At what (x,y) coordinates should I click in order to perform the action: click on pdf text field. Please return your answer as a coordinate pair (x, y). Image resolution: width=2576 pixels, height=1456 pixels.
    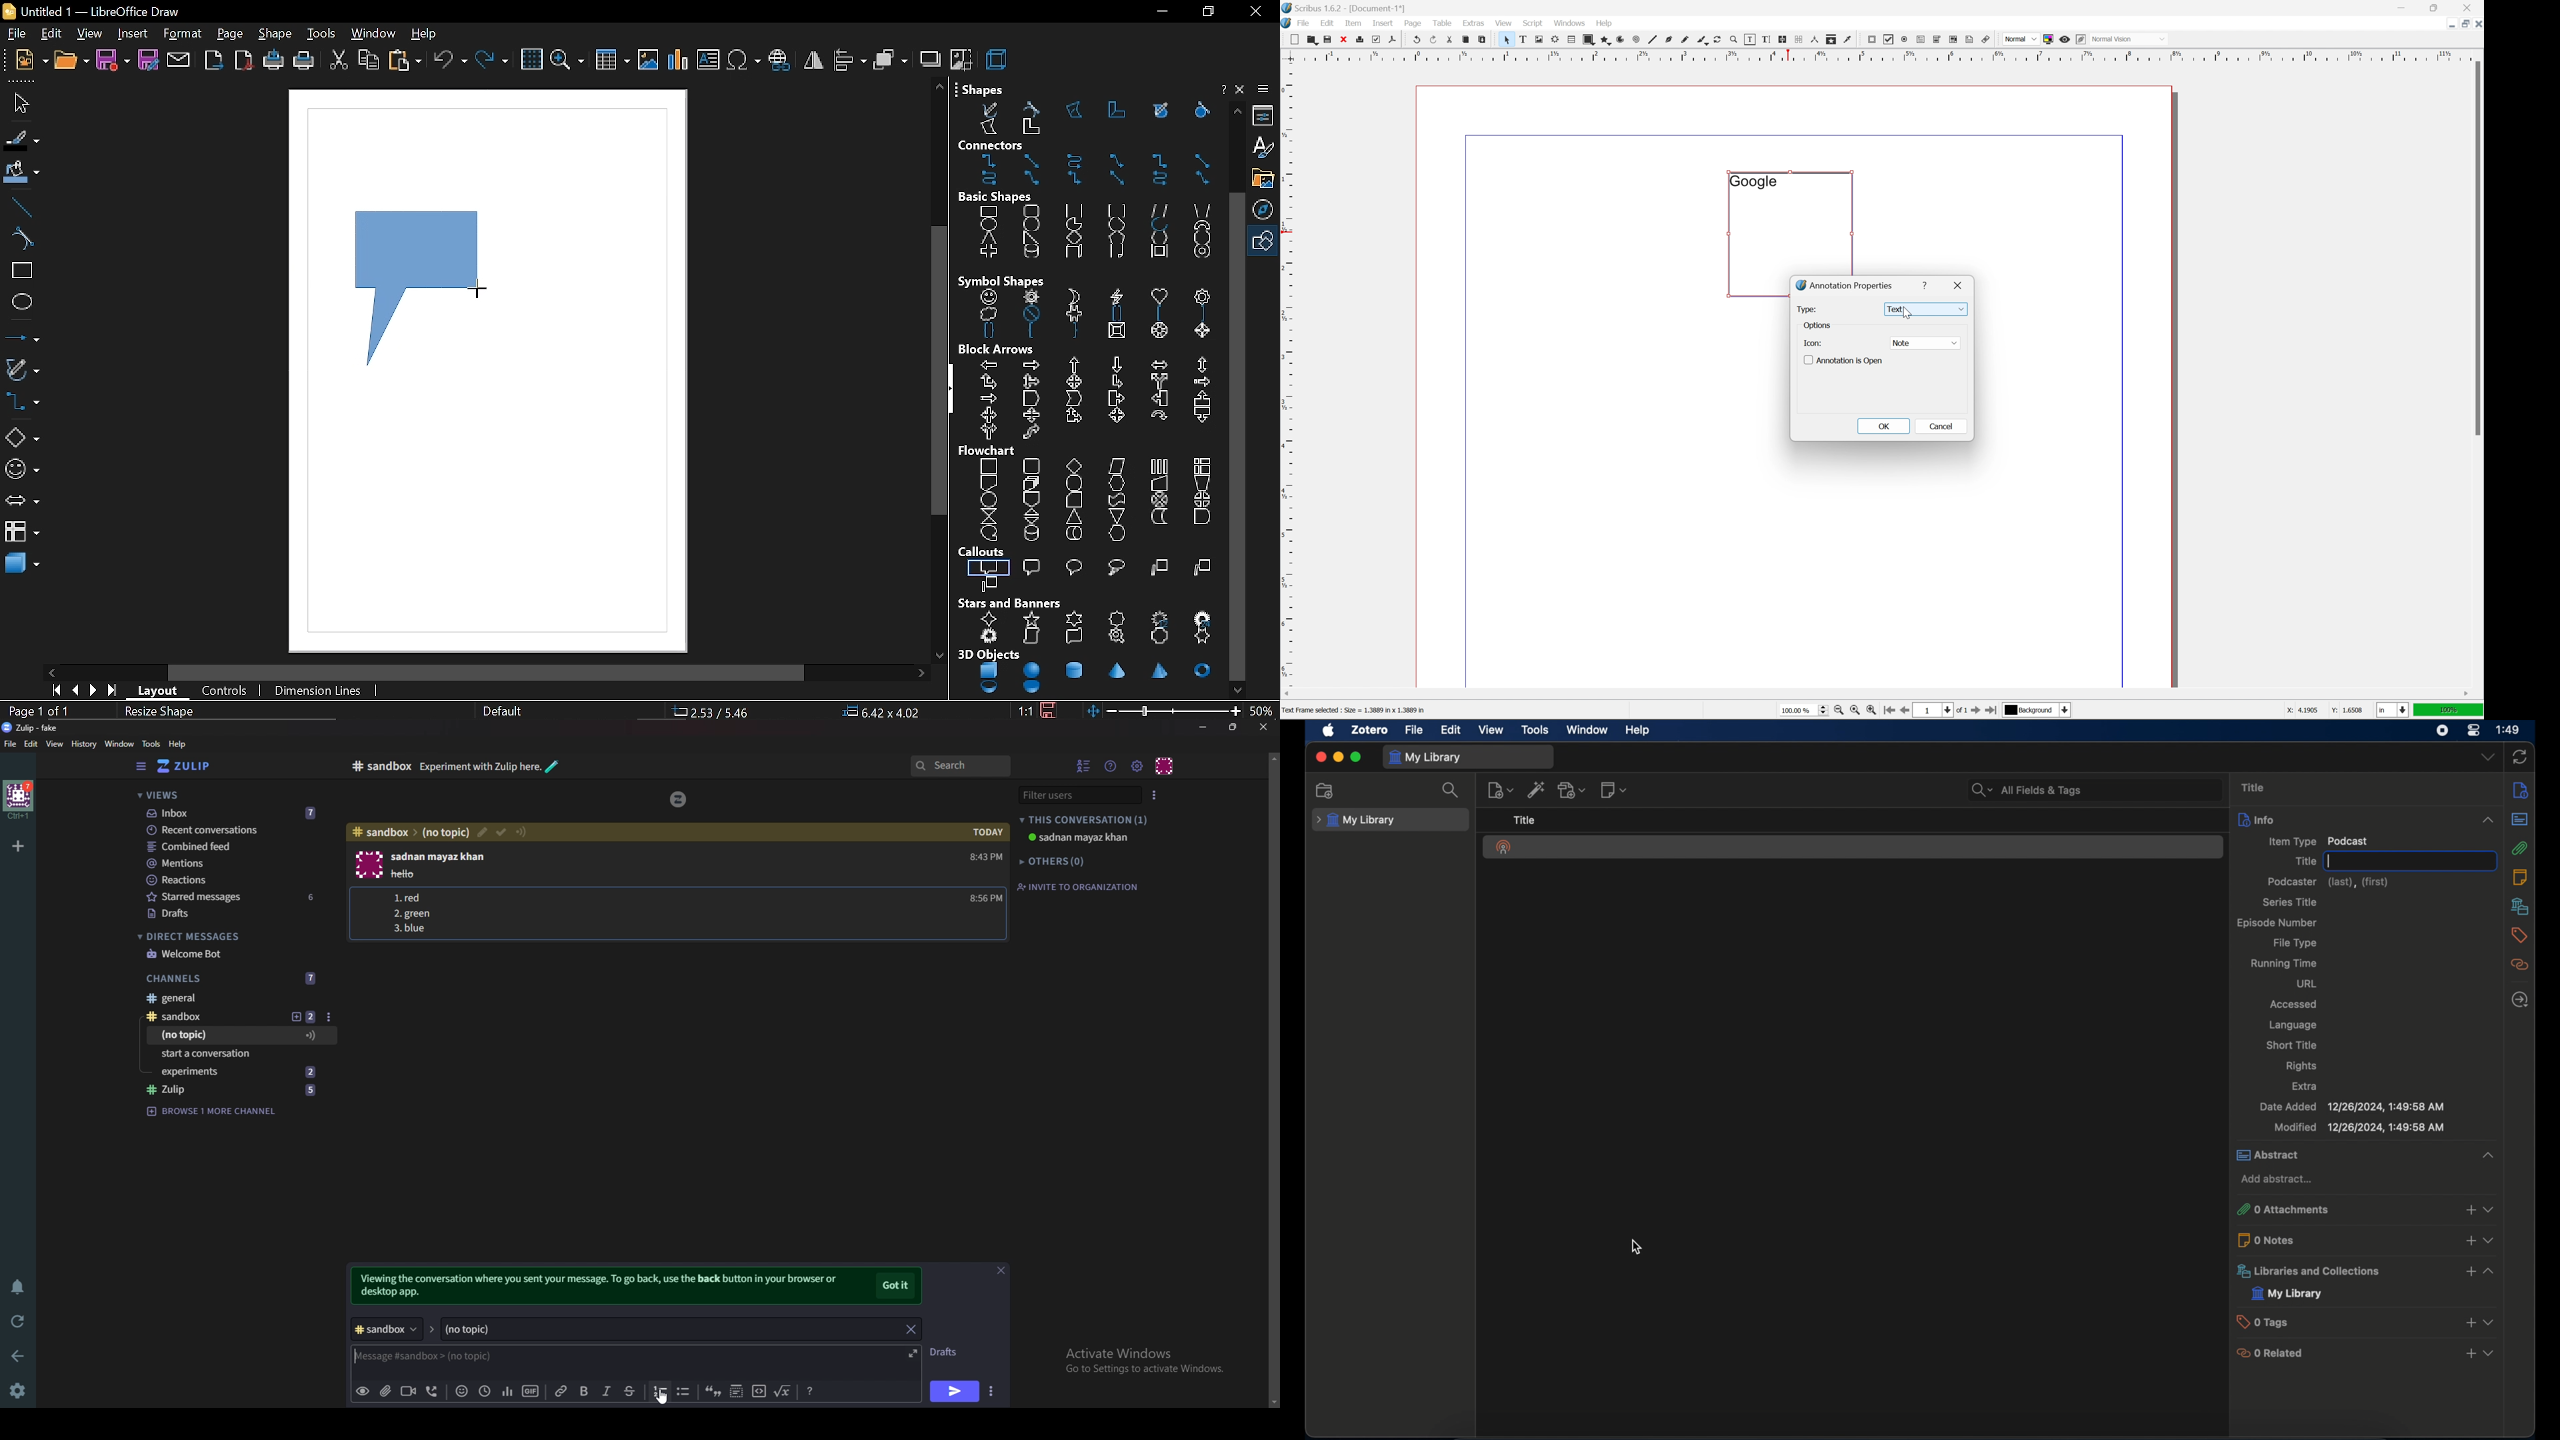
    Looking at the image, I should click on (1920, 40).